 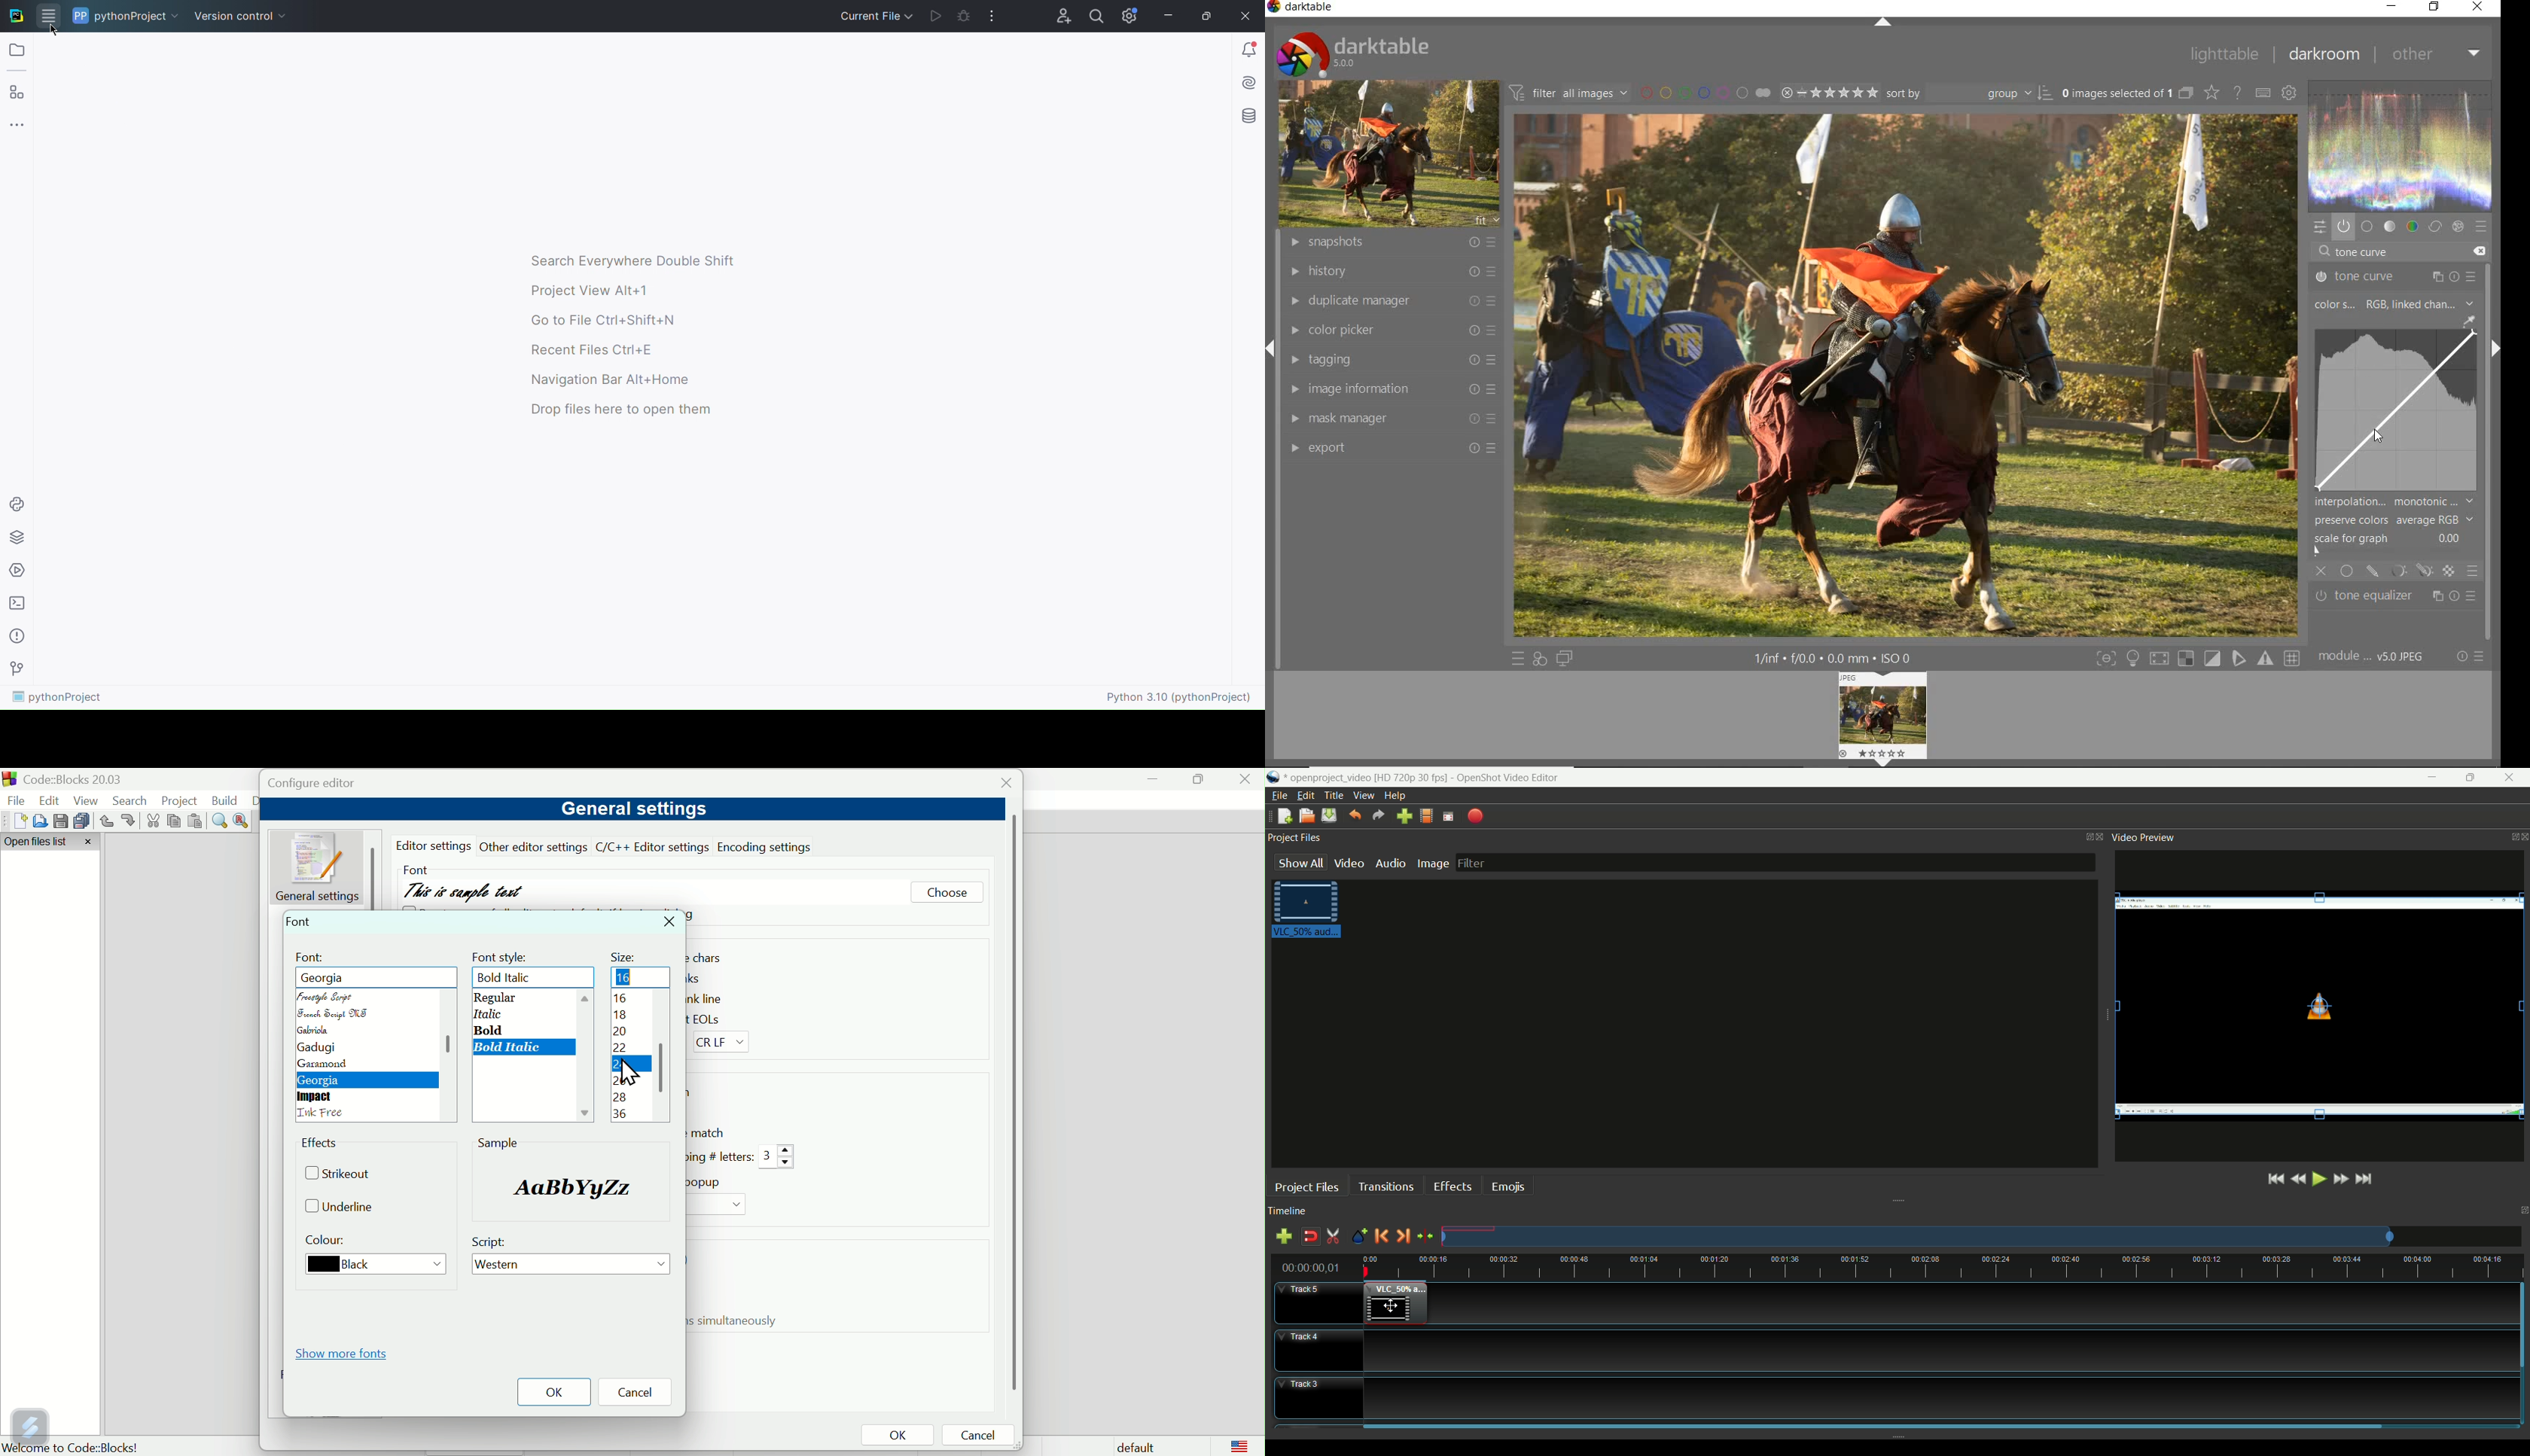 I want to click on edit, so click(x=1304, y=796).